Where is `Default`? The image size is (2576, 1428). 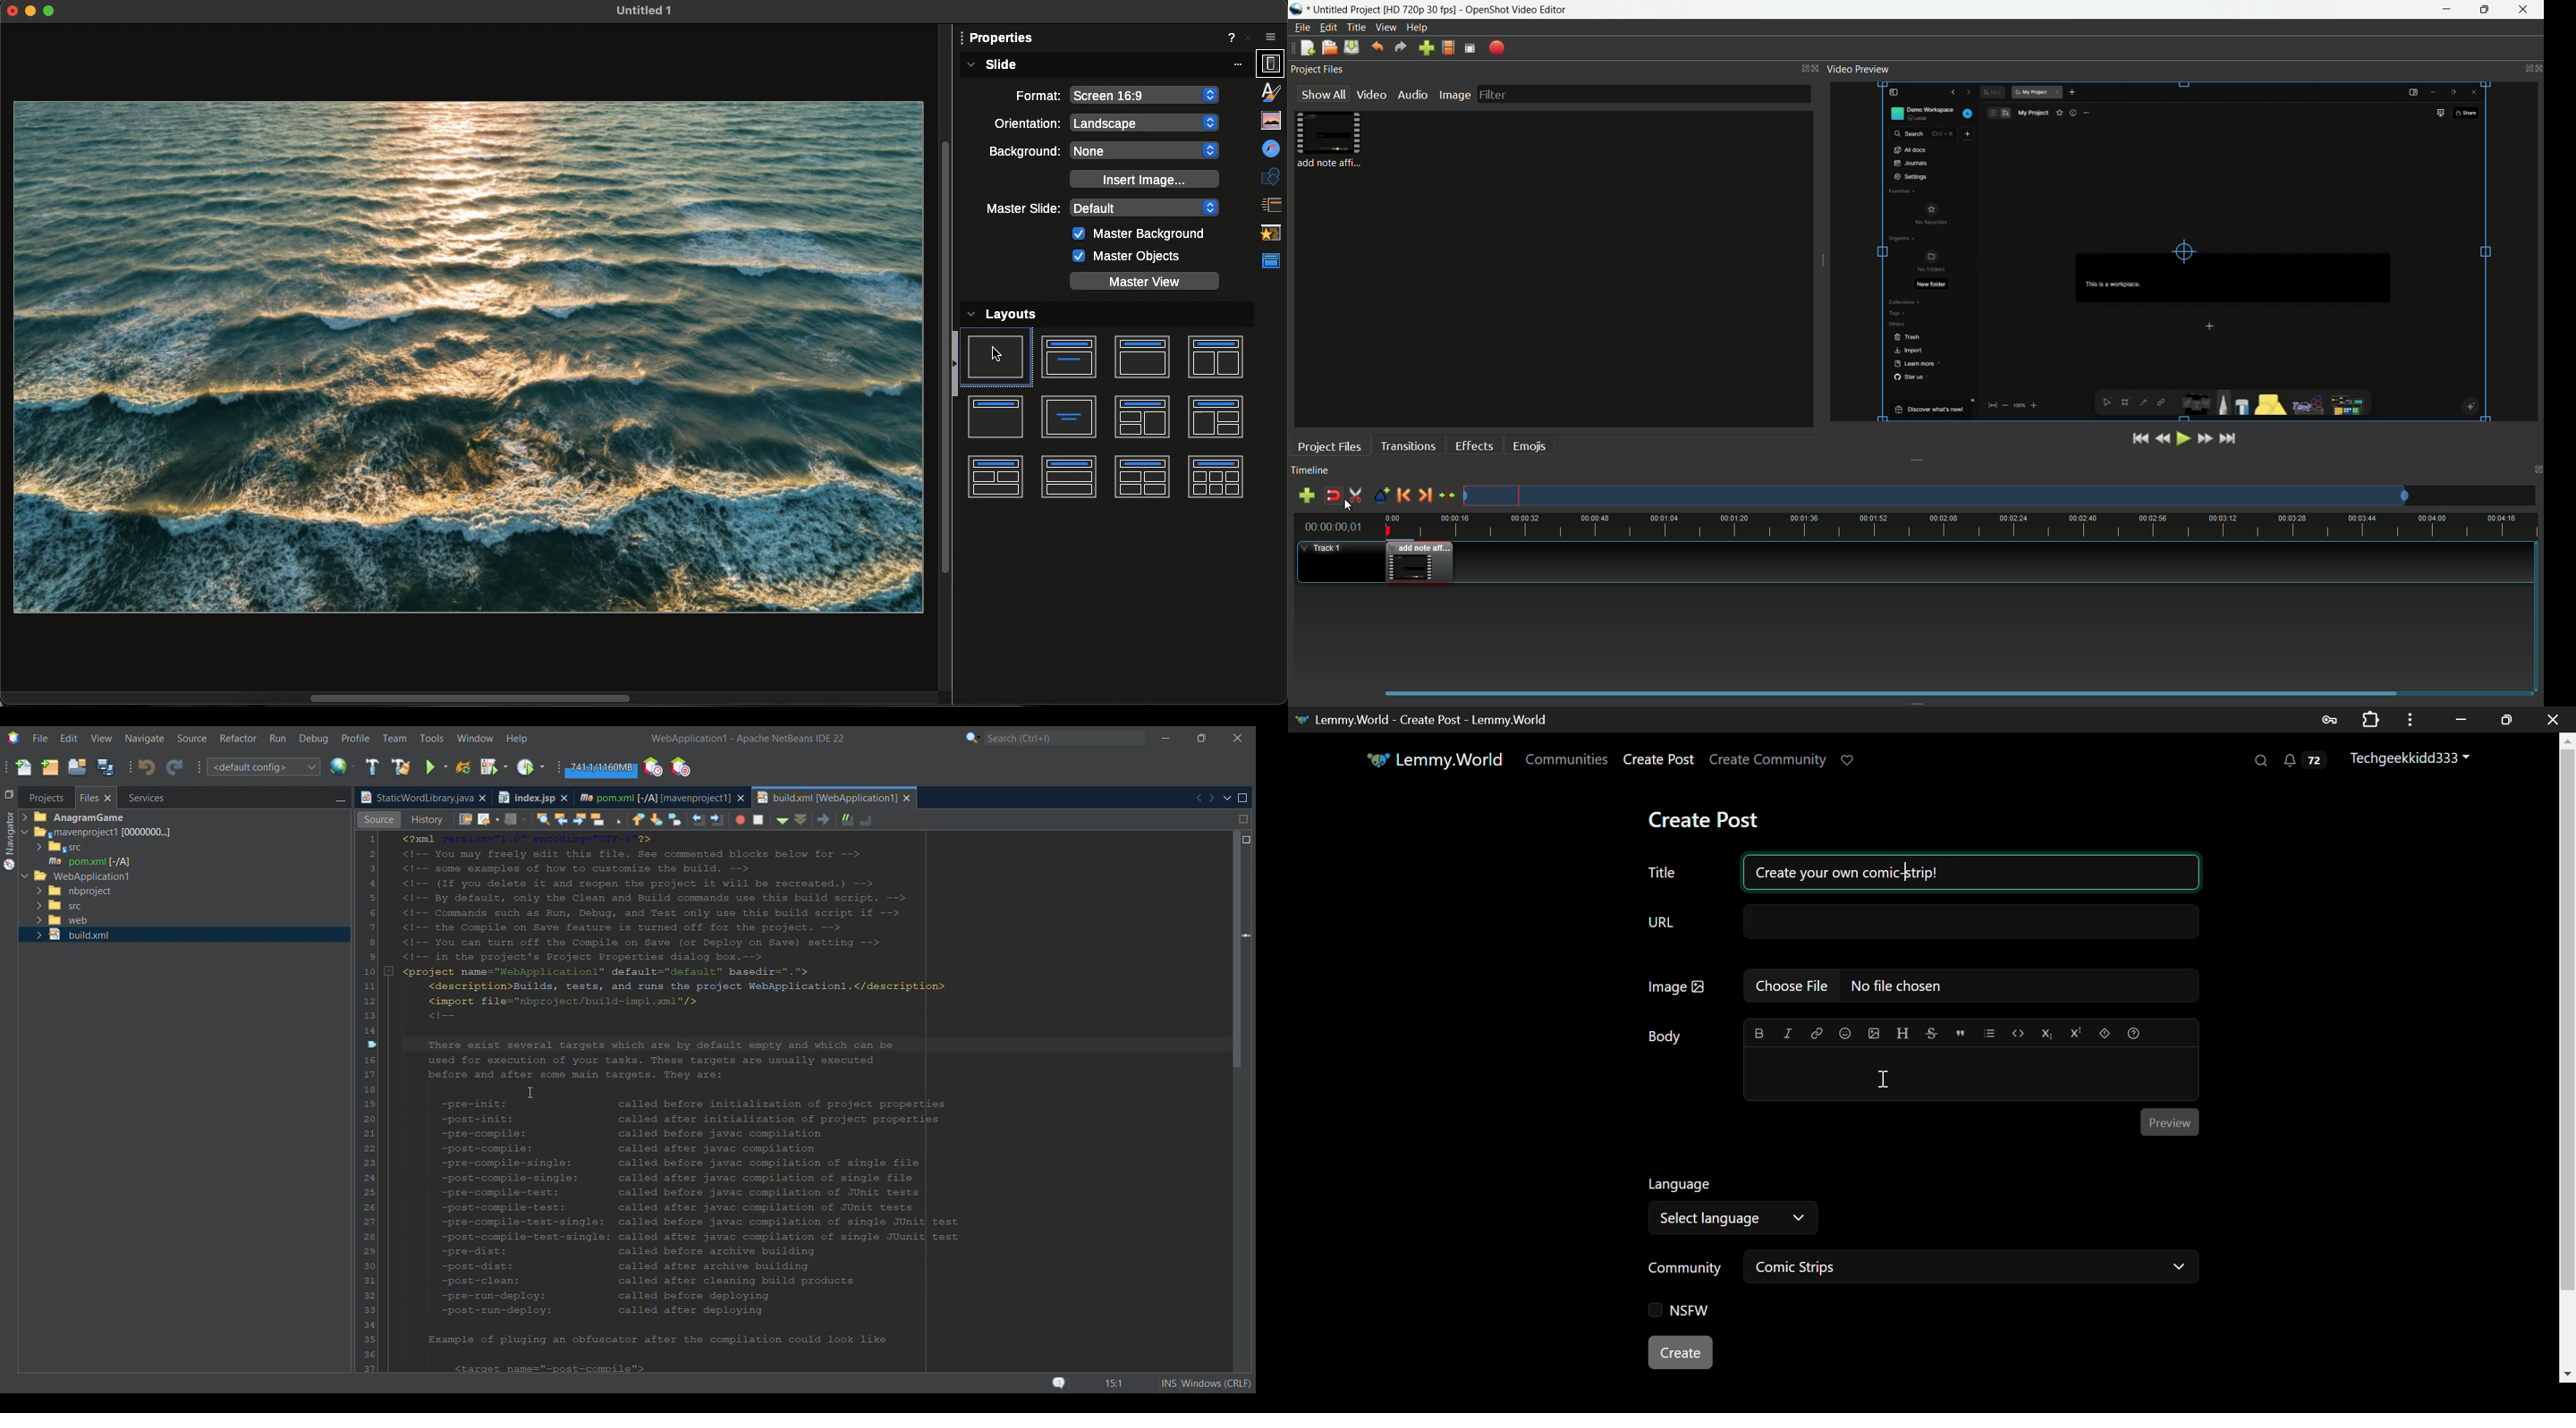
Default is located at coordinates (1145, 207).